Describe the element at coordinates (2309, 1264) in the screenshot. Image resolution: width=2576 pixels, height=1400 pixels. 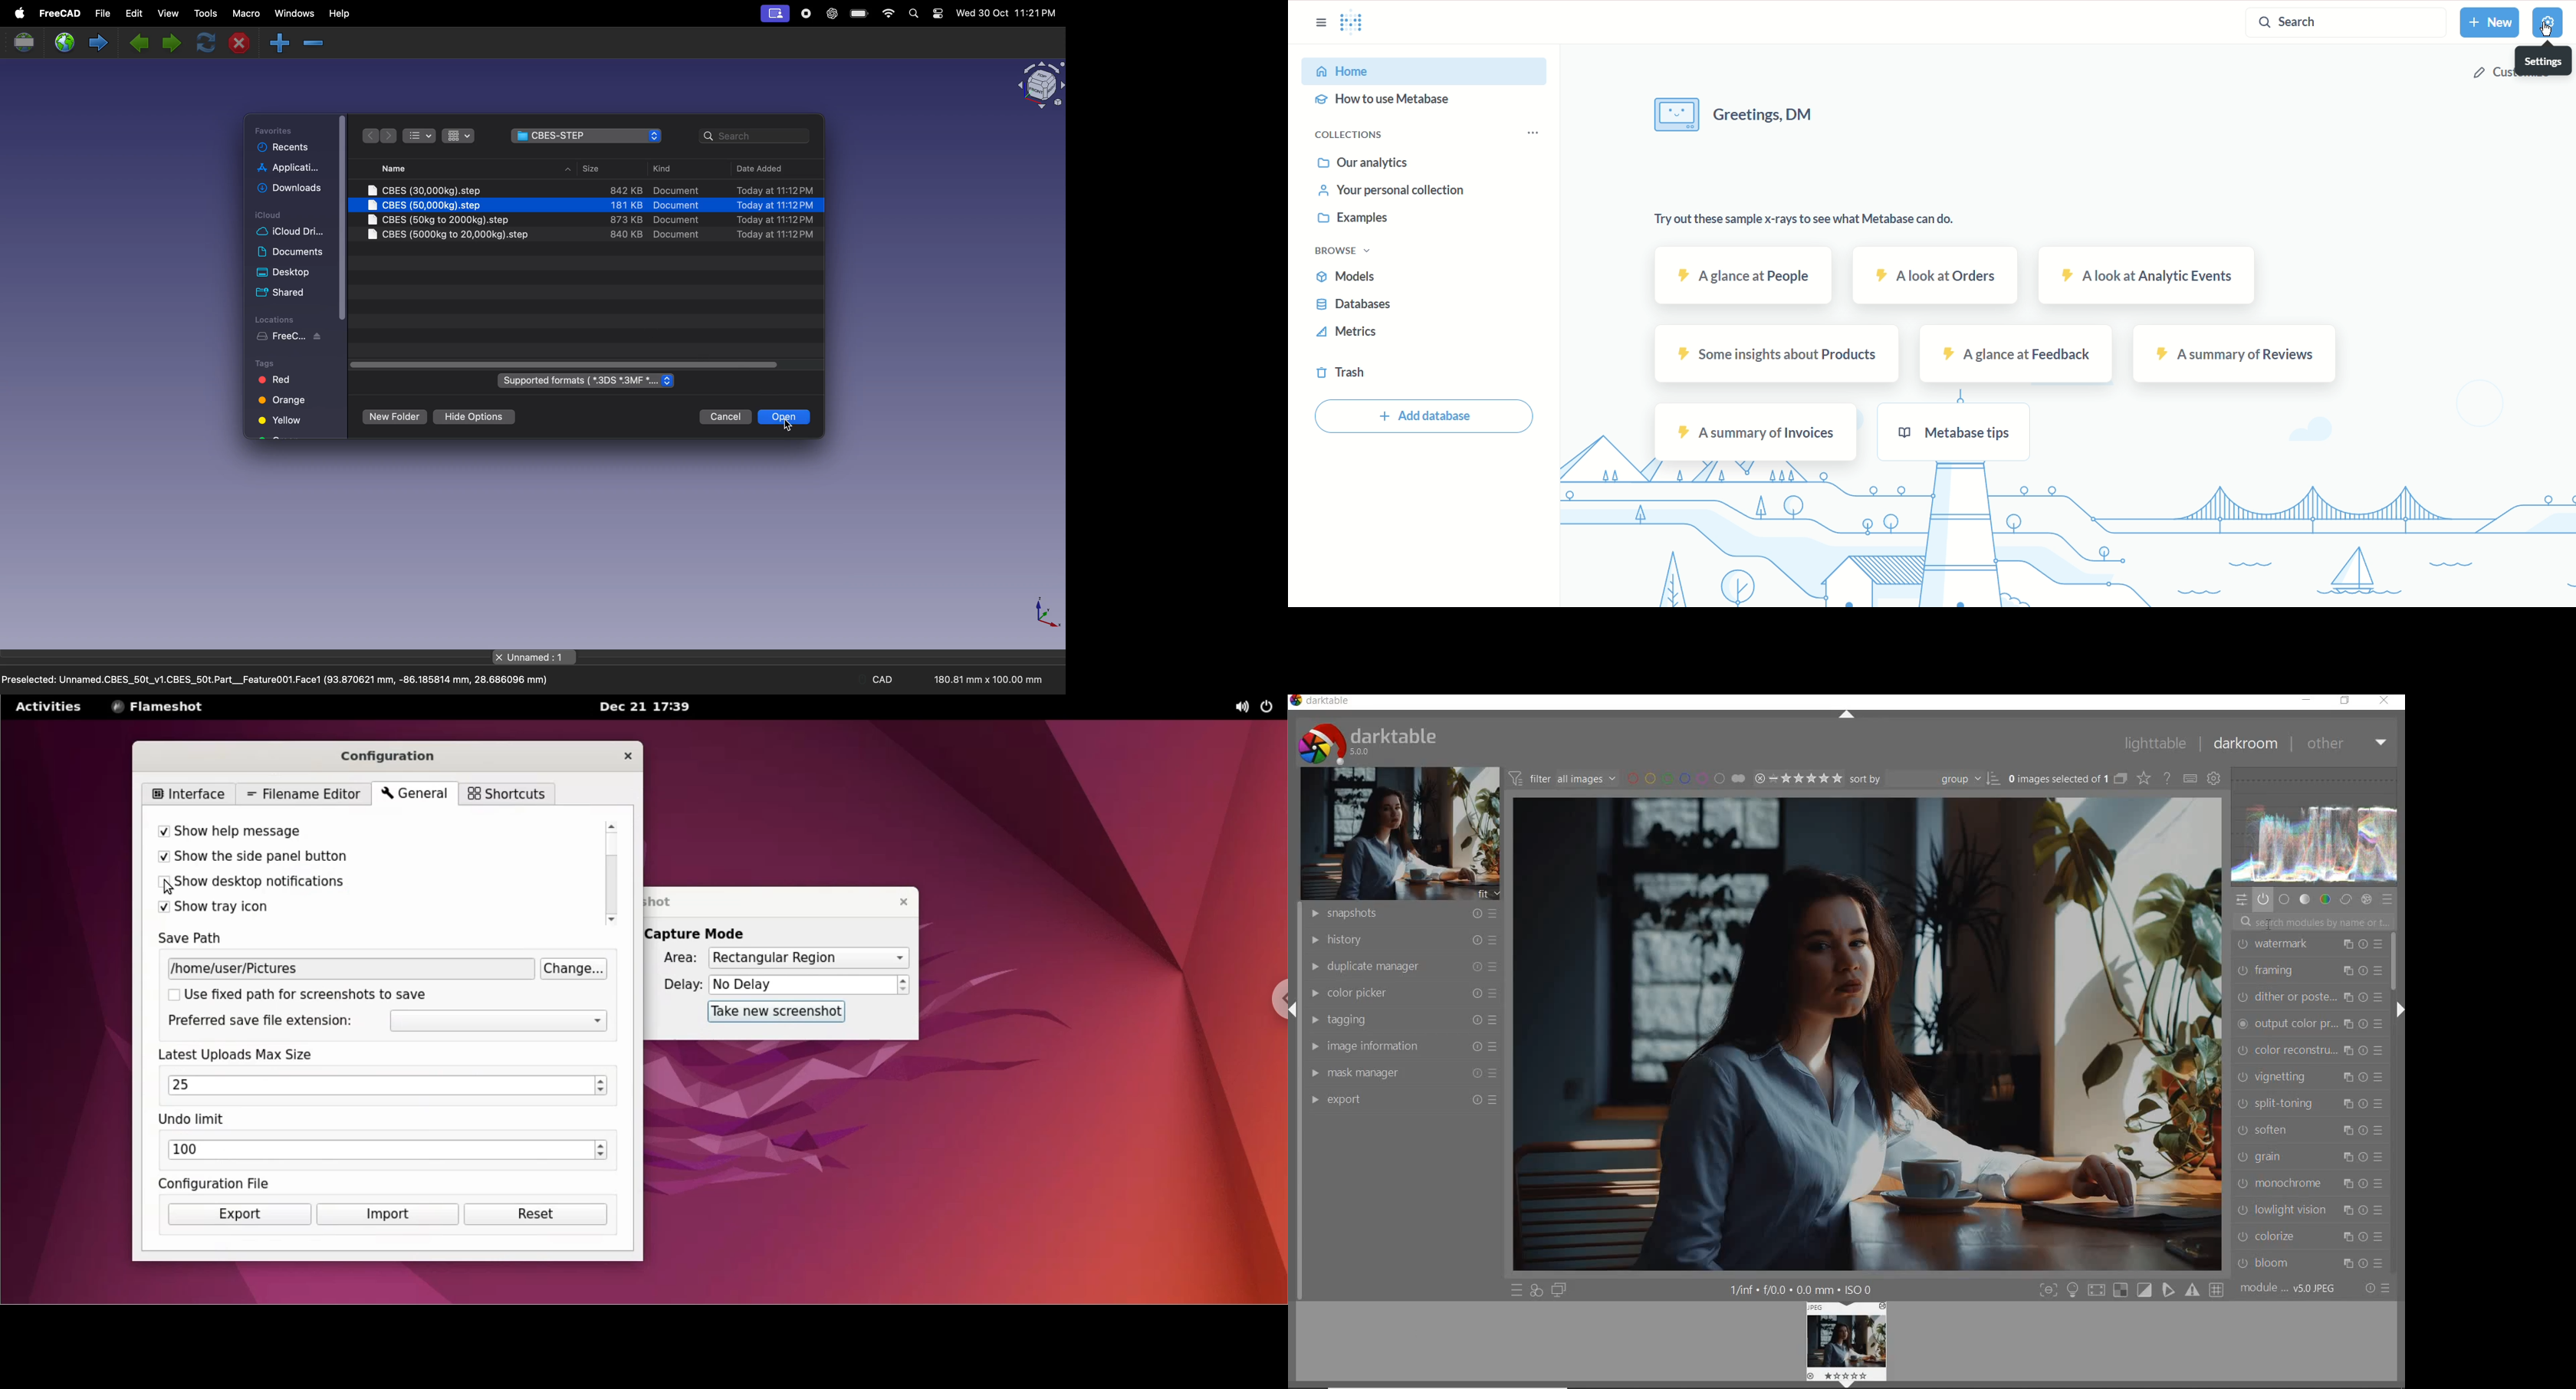
I see `bloom` at that location.